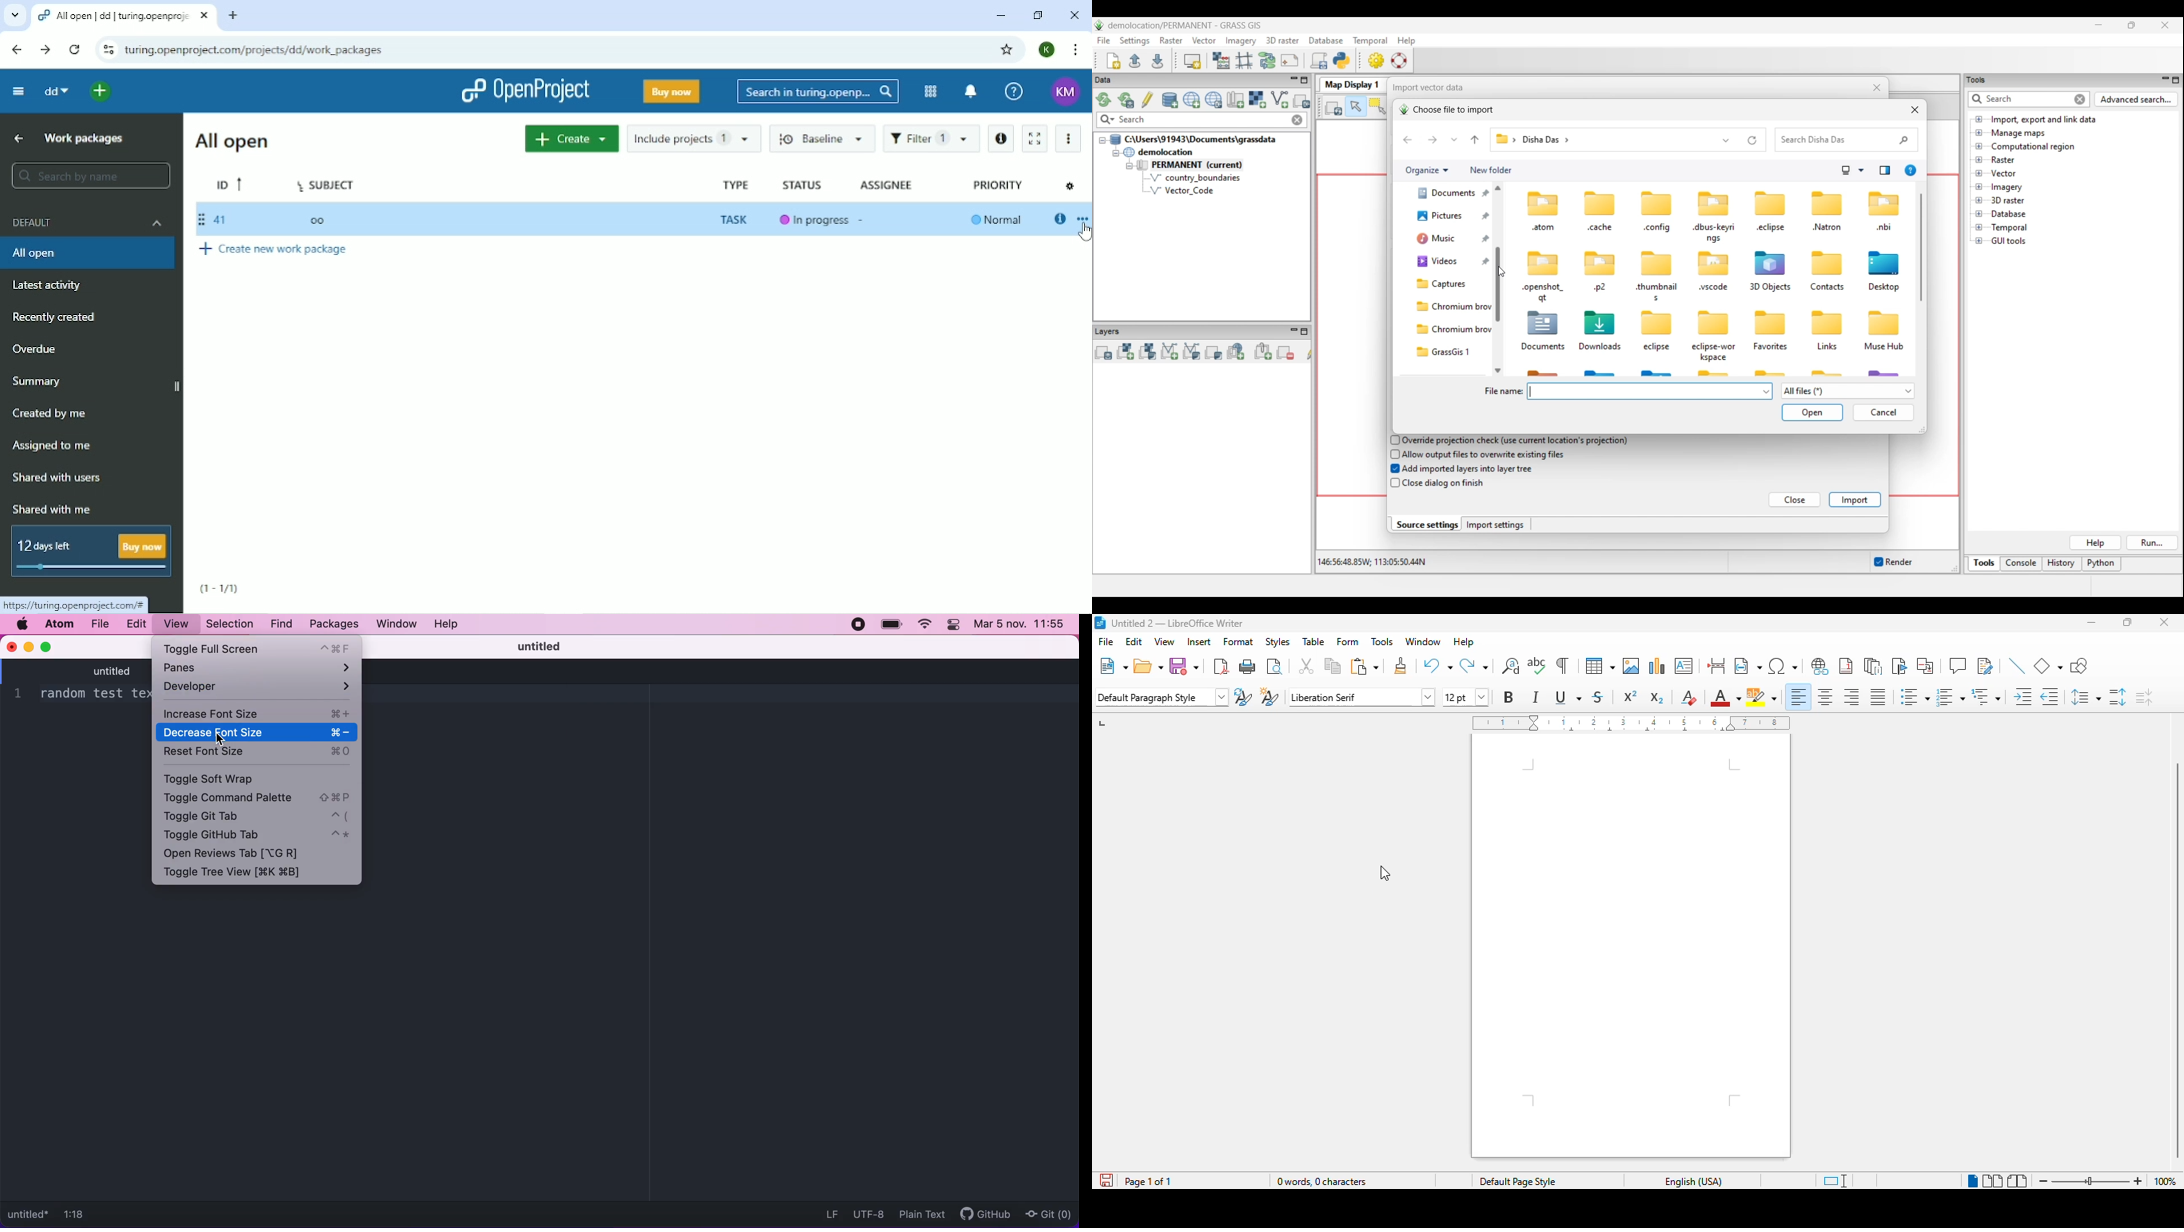 This screenshot has height=1232, width=2184. I want to click on Shared with me, so click(51, 510).